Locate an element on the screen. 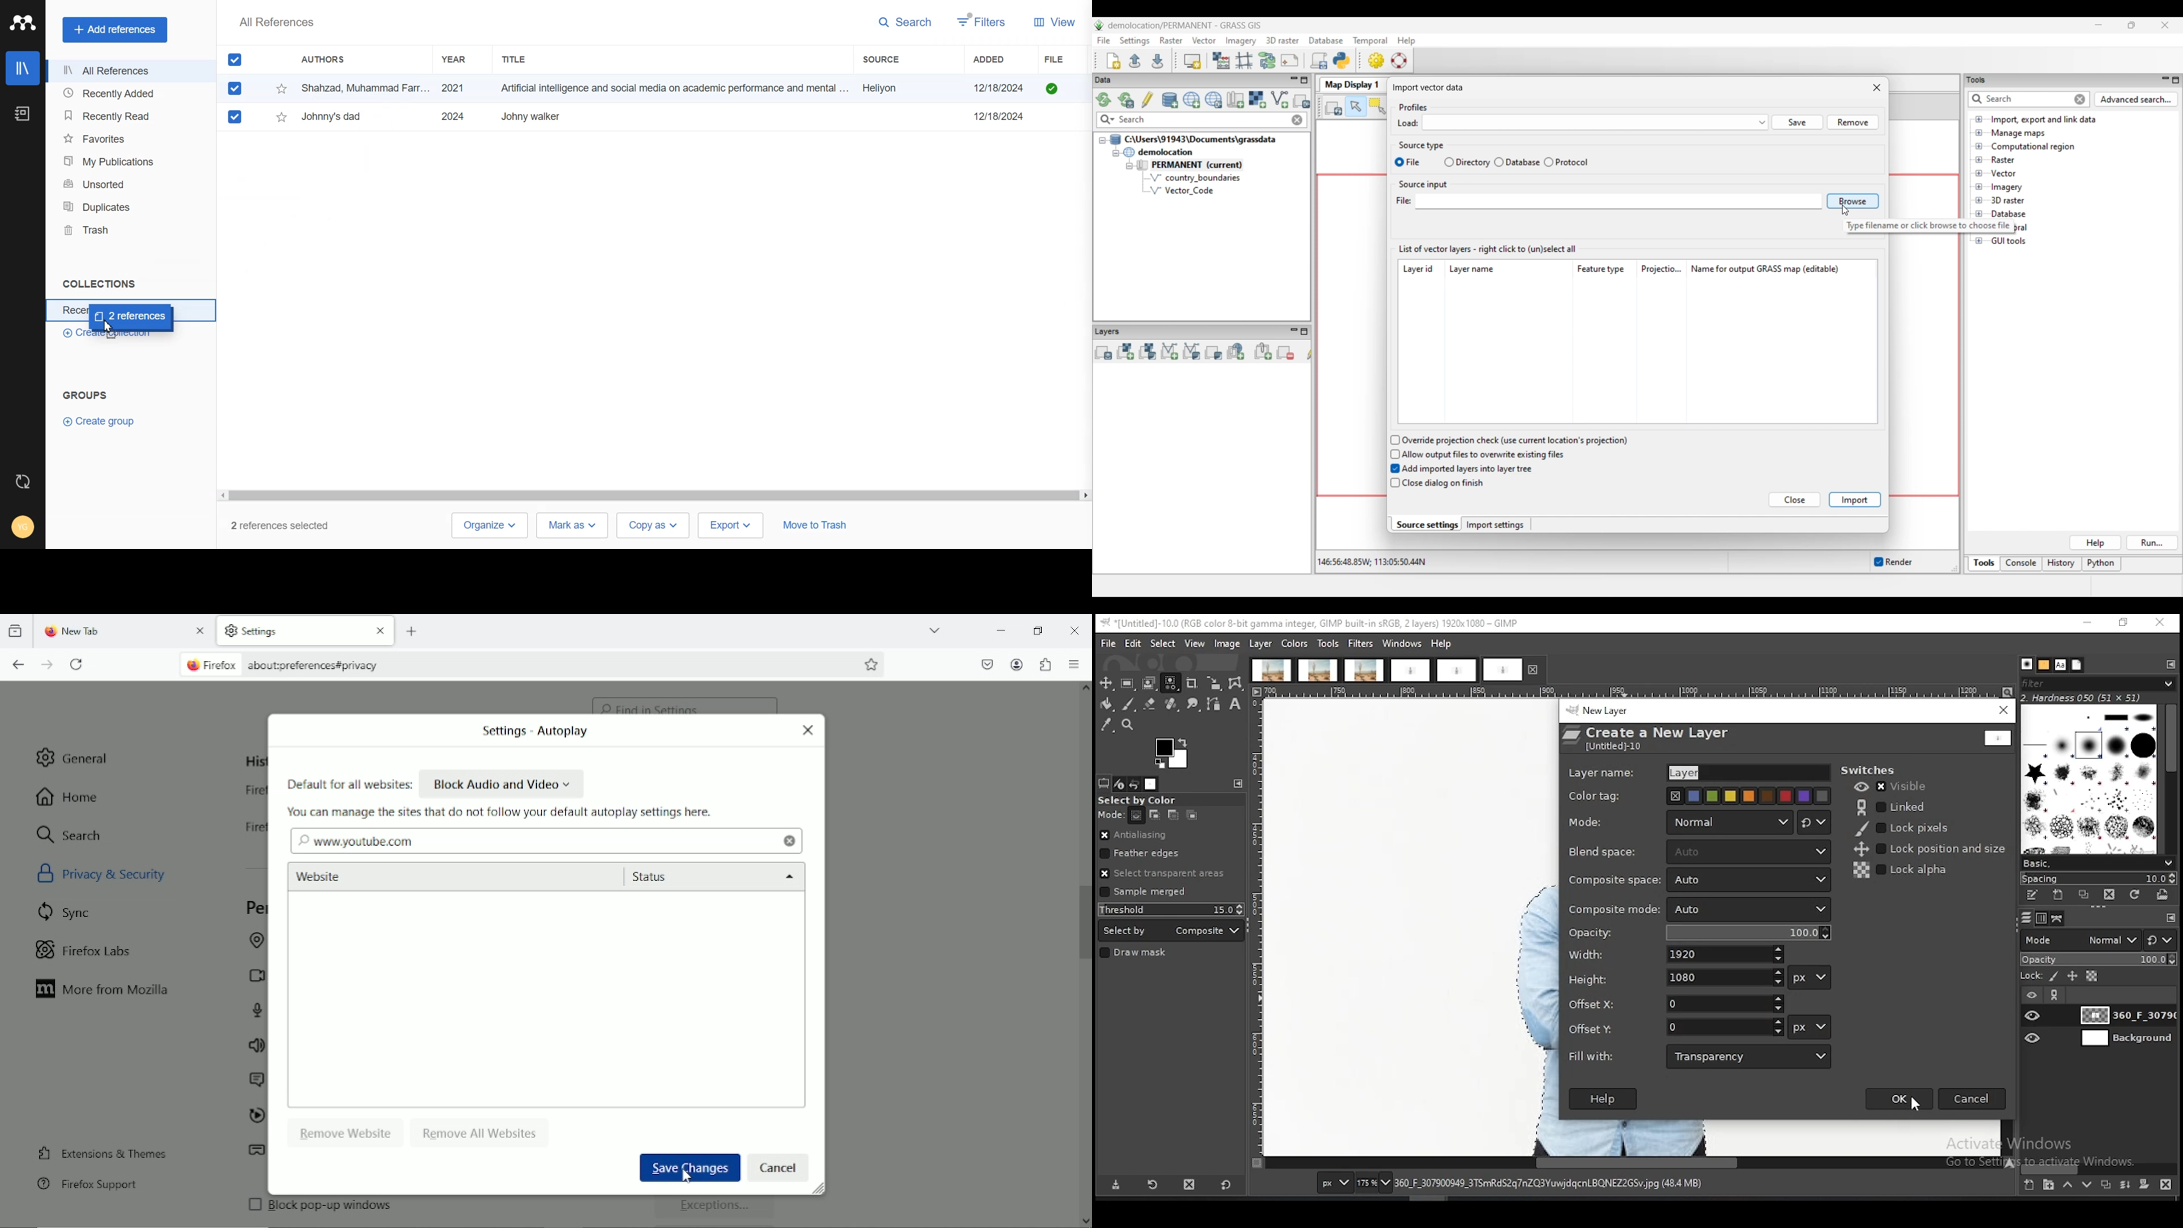  scroll up is located at coordinates (1084, 691).